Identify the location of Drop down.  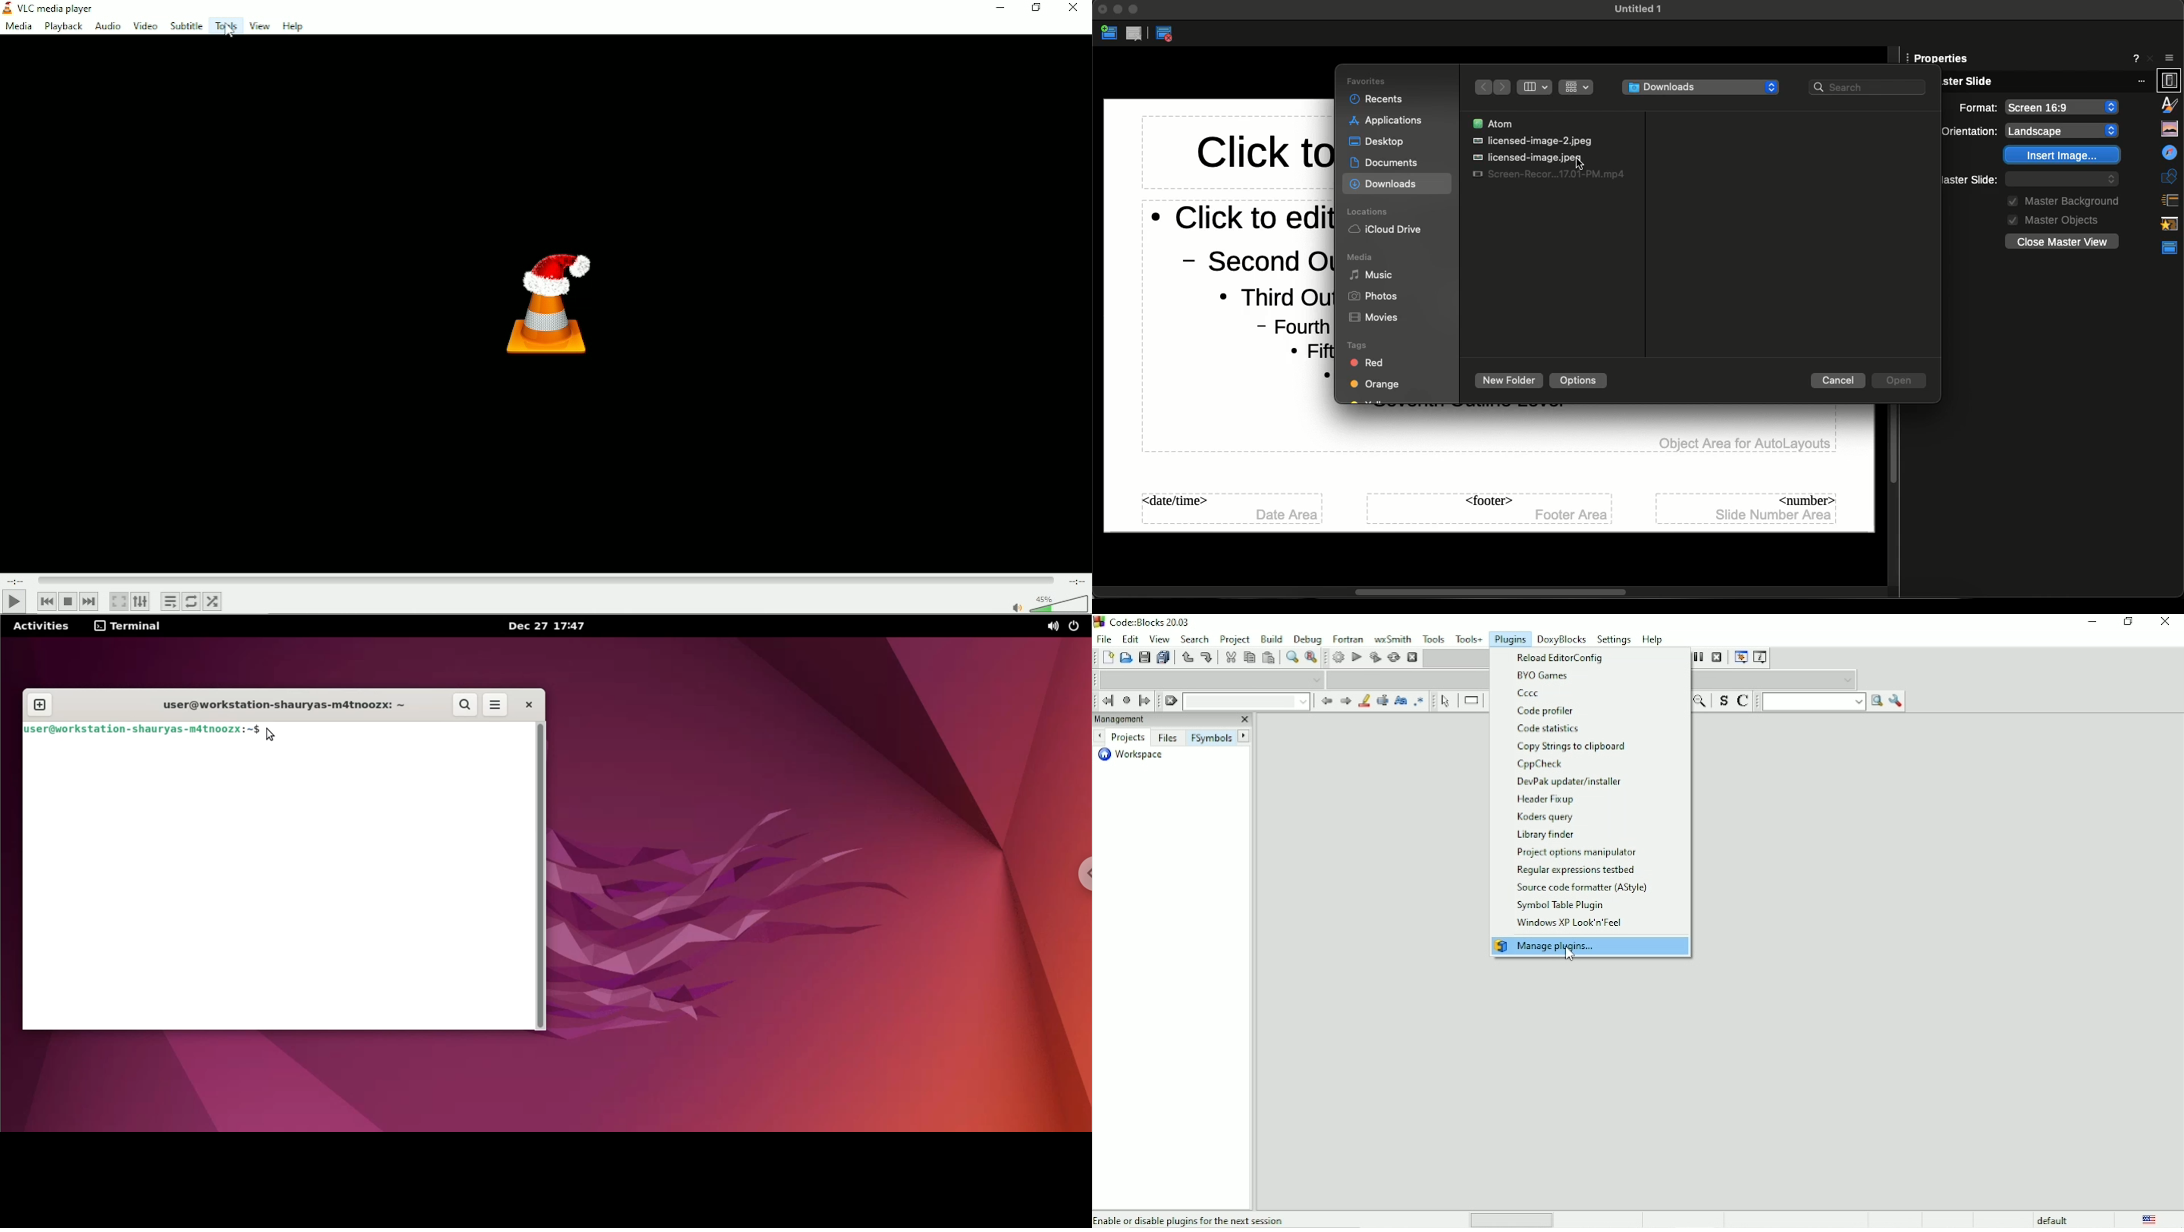
(1246, 701).